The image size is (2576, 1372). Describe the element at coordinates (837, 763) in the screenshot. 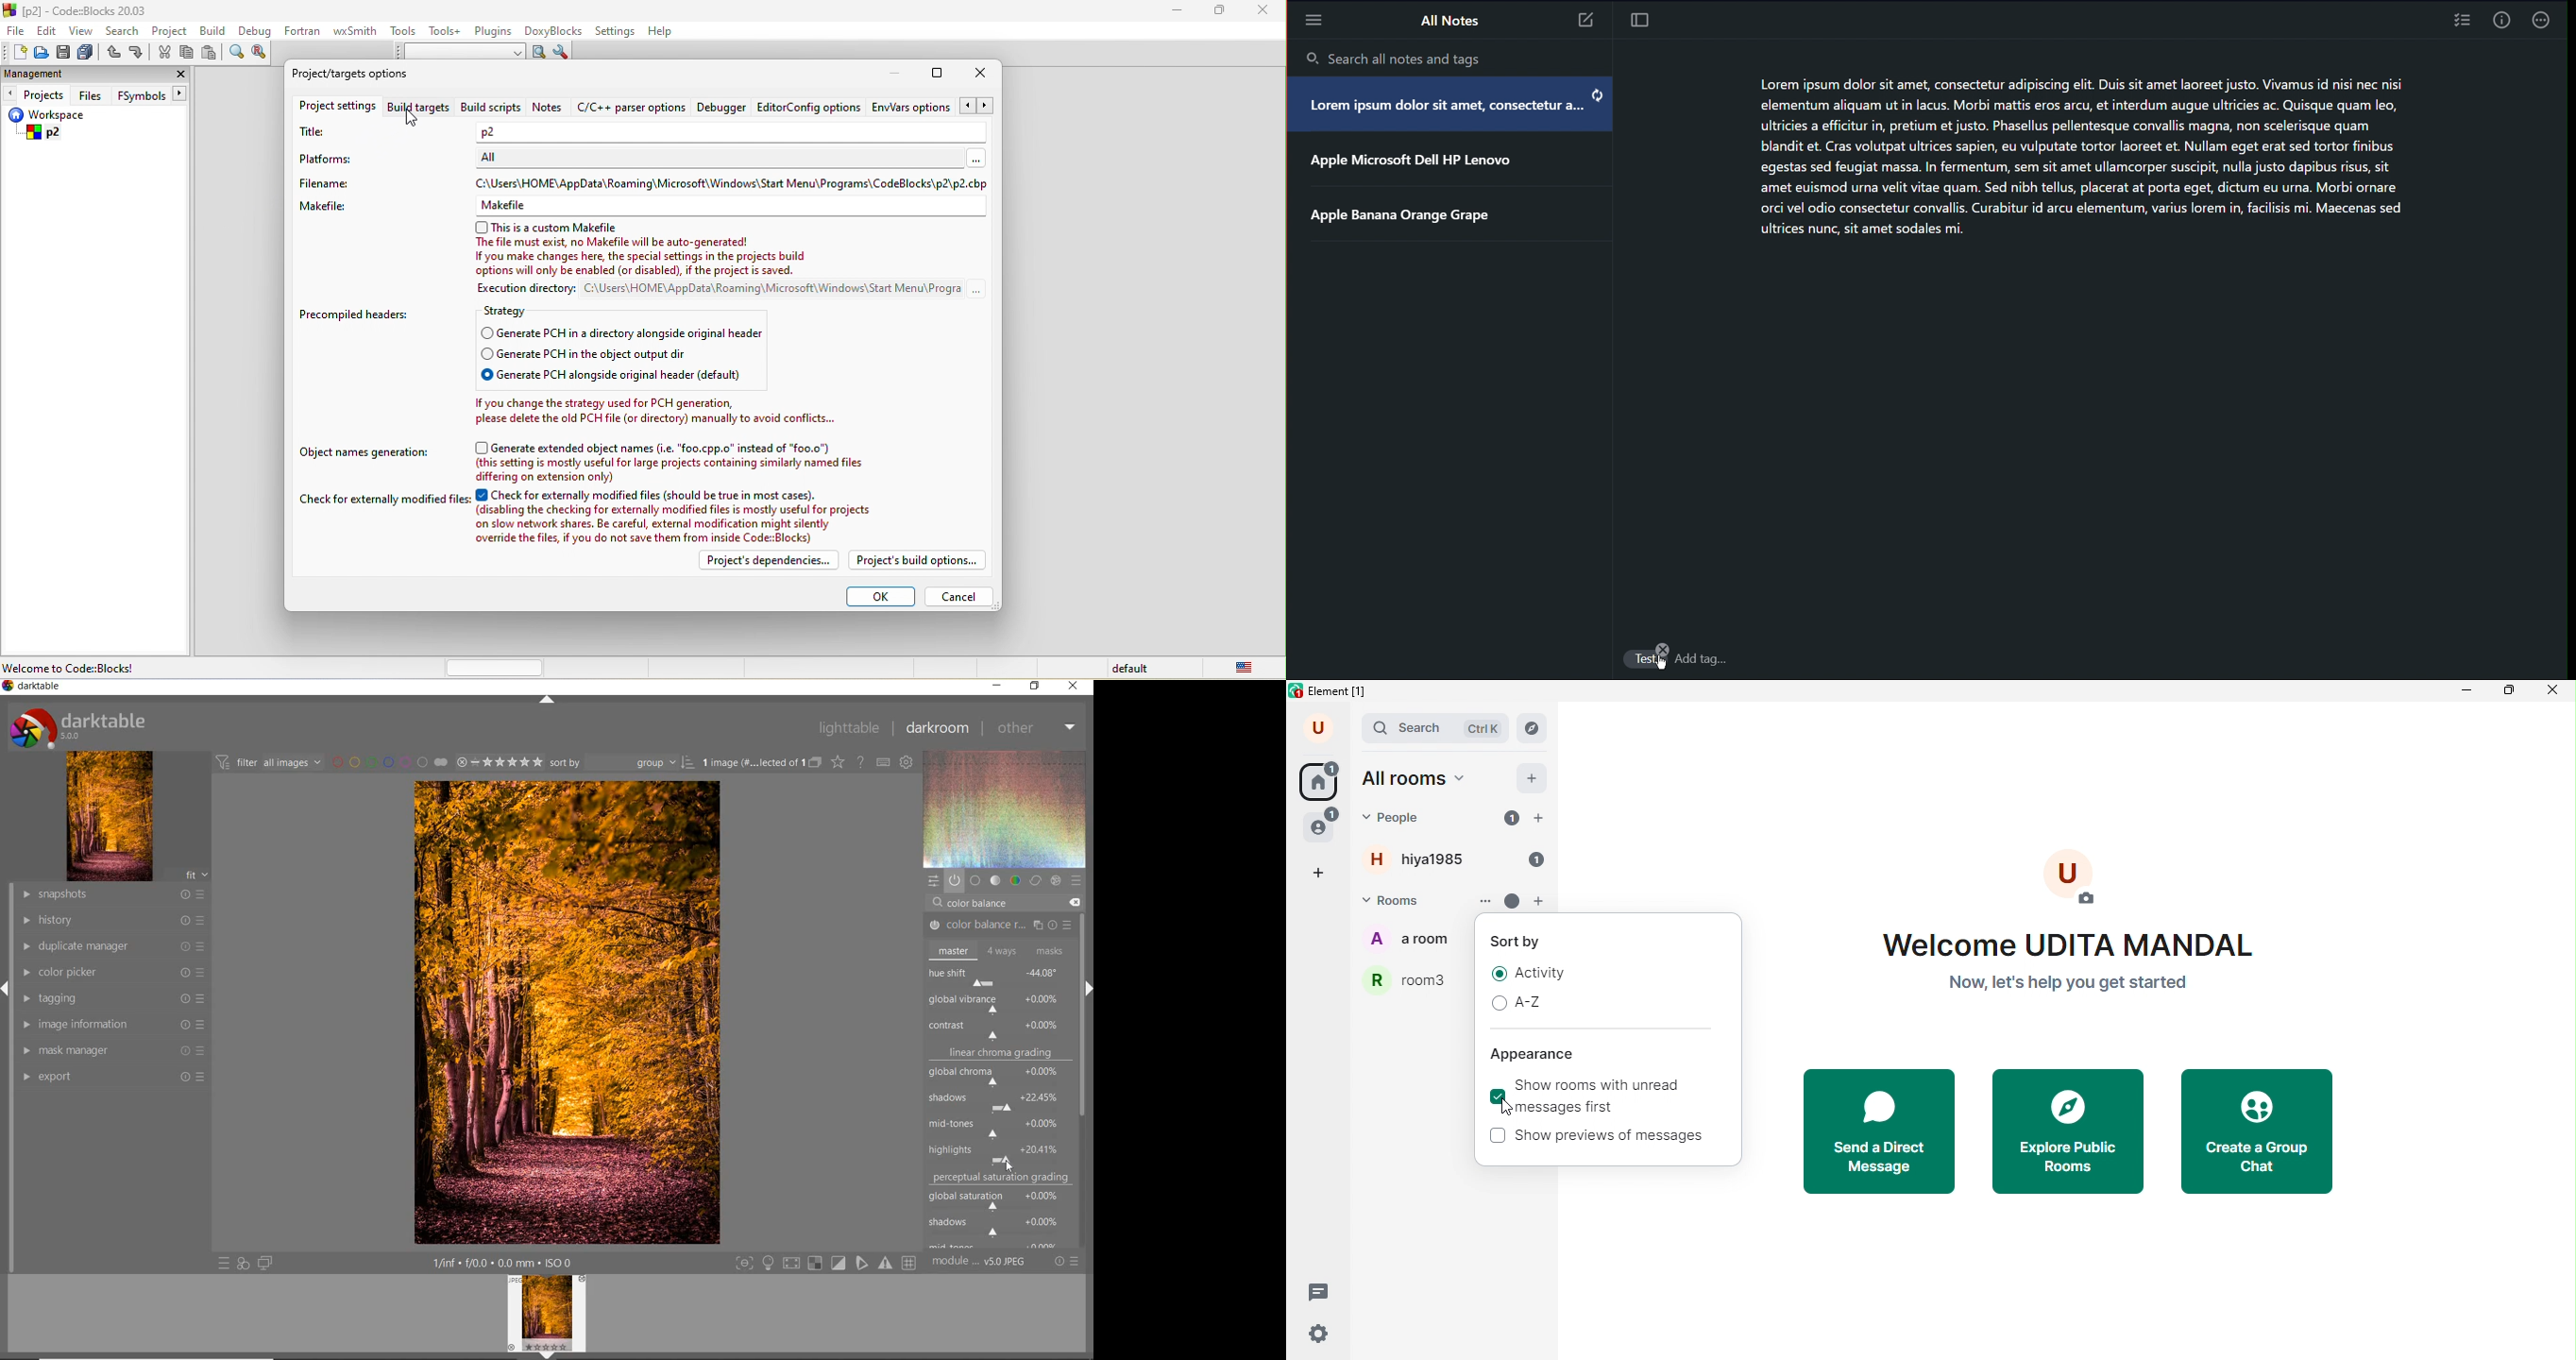

I see `change type of overlay` at that location.